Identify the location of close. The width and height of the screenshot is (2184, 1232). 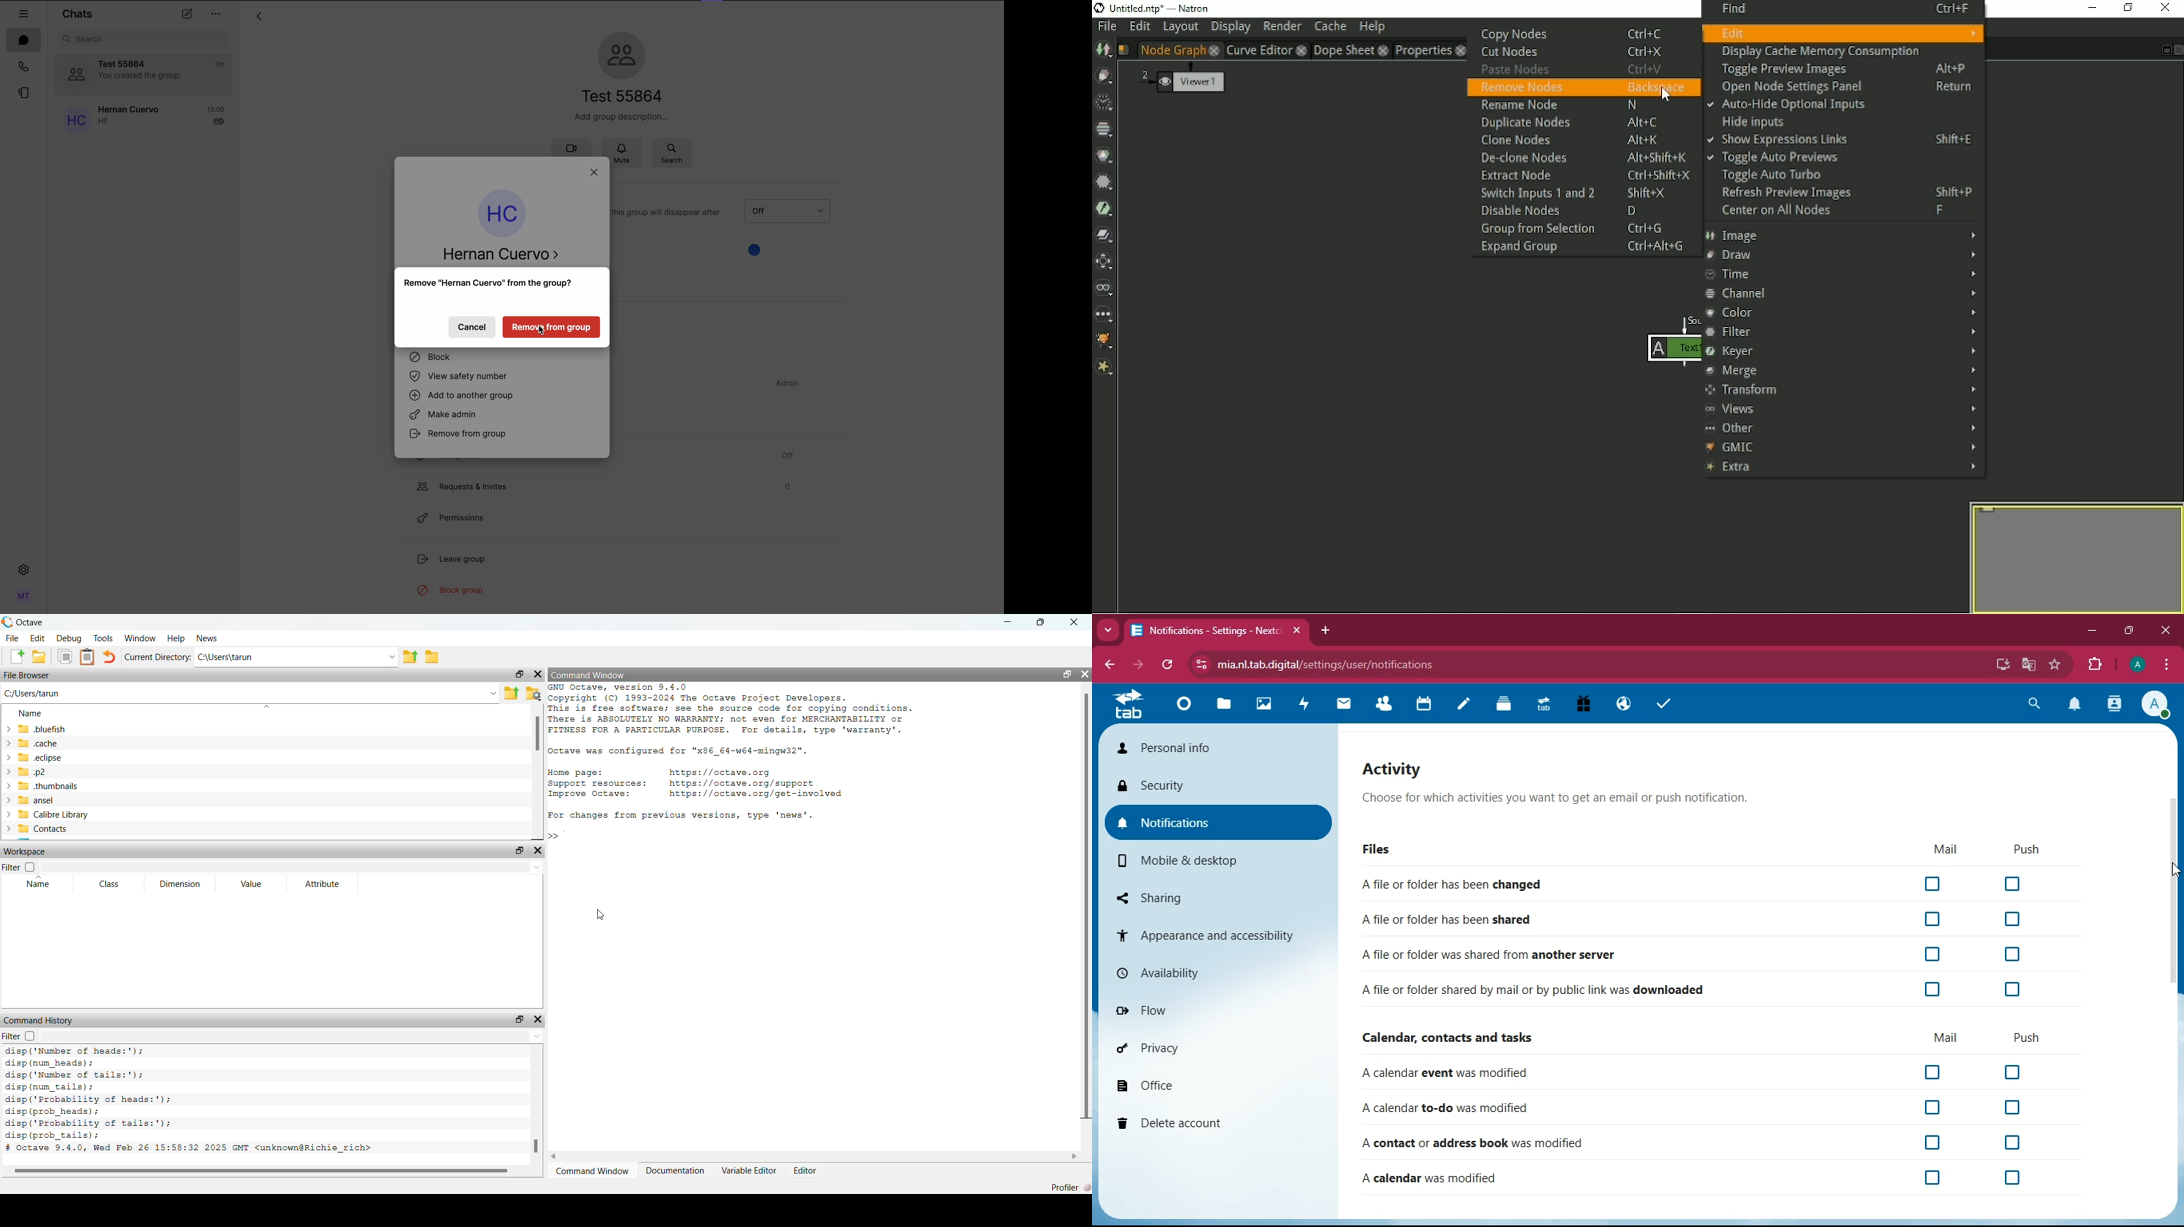
(1074, 623).